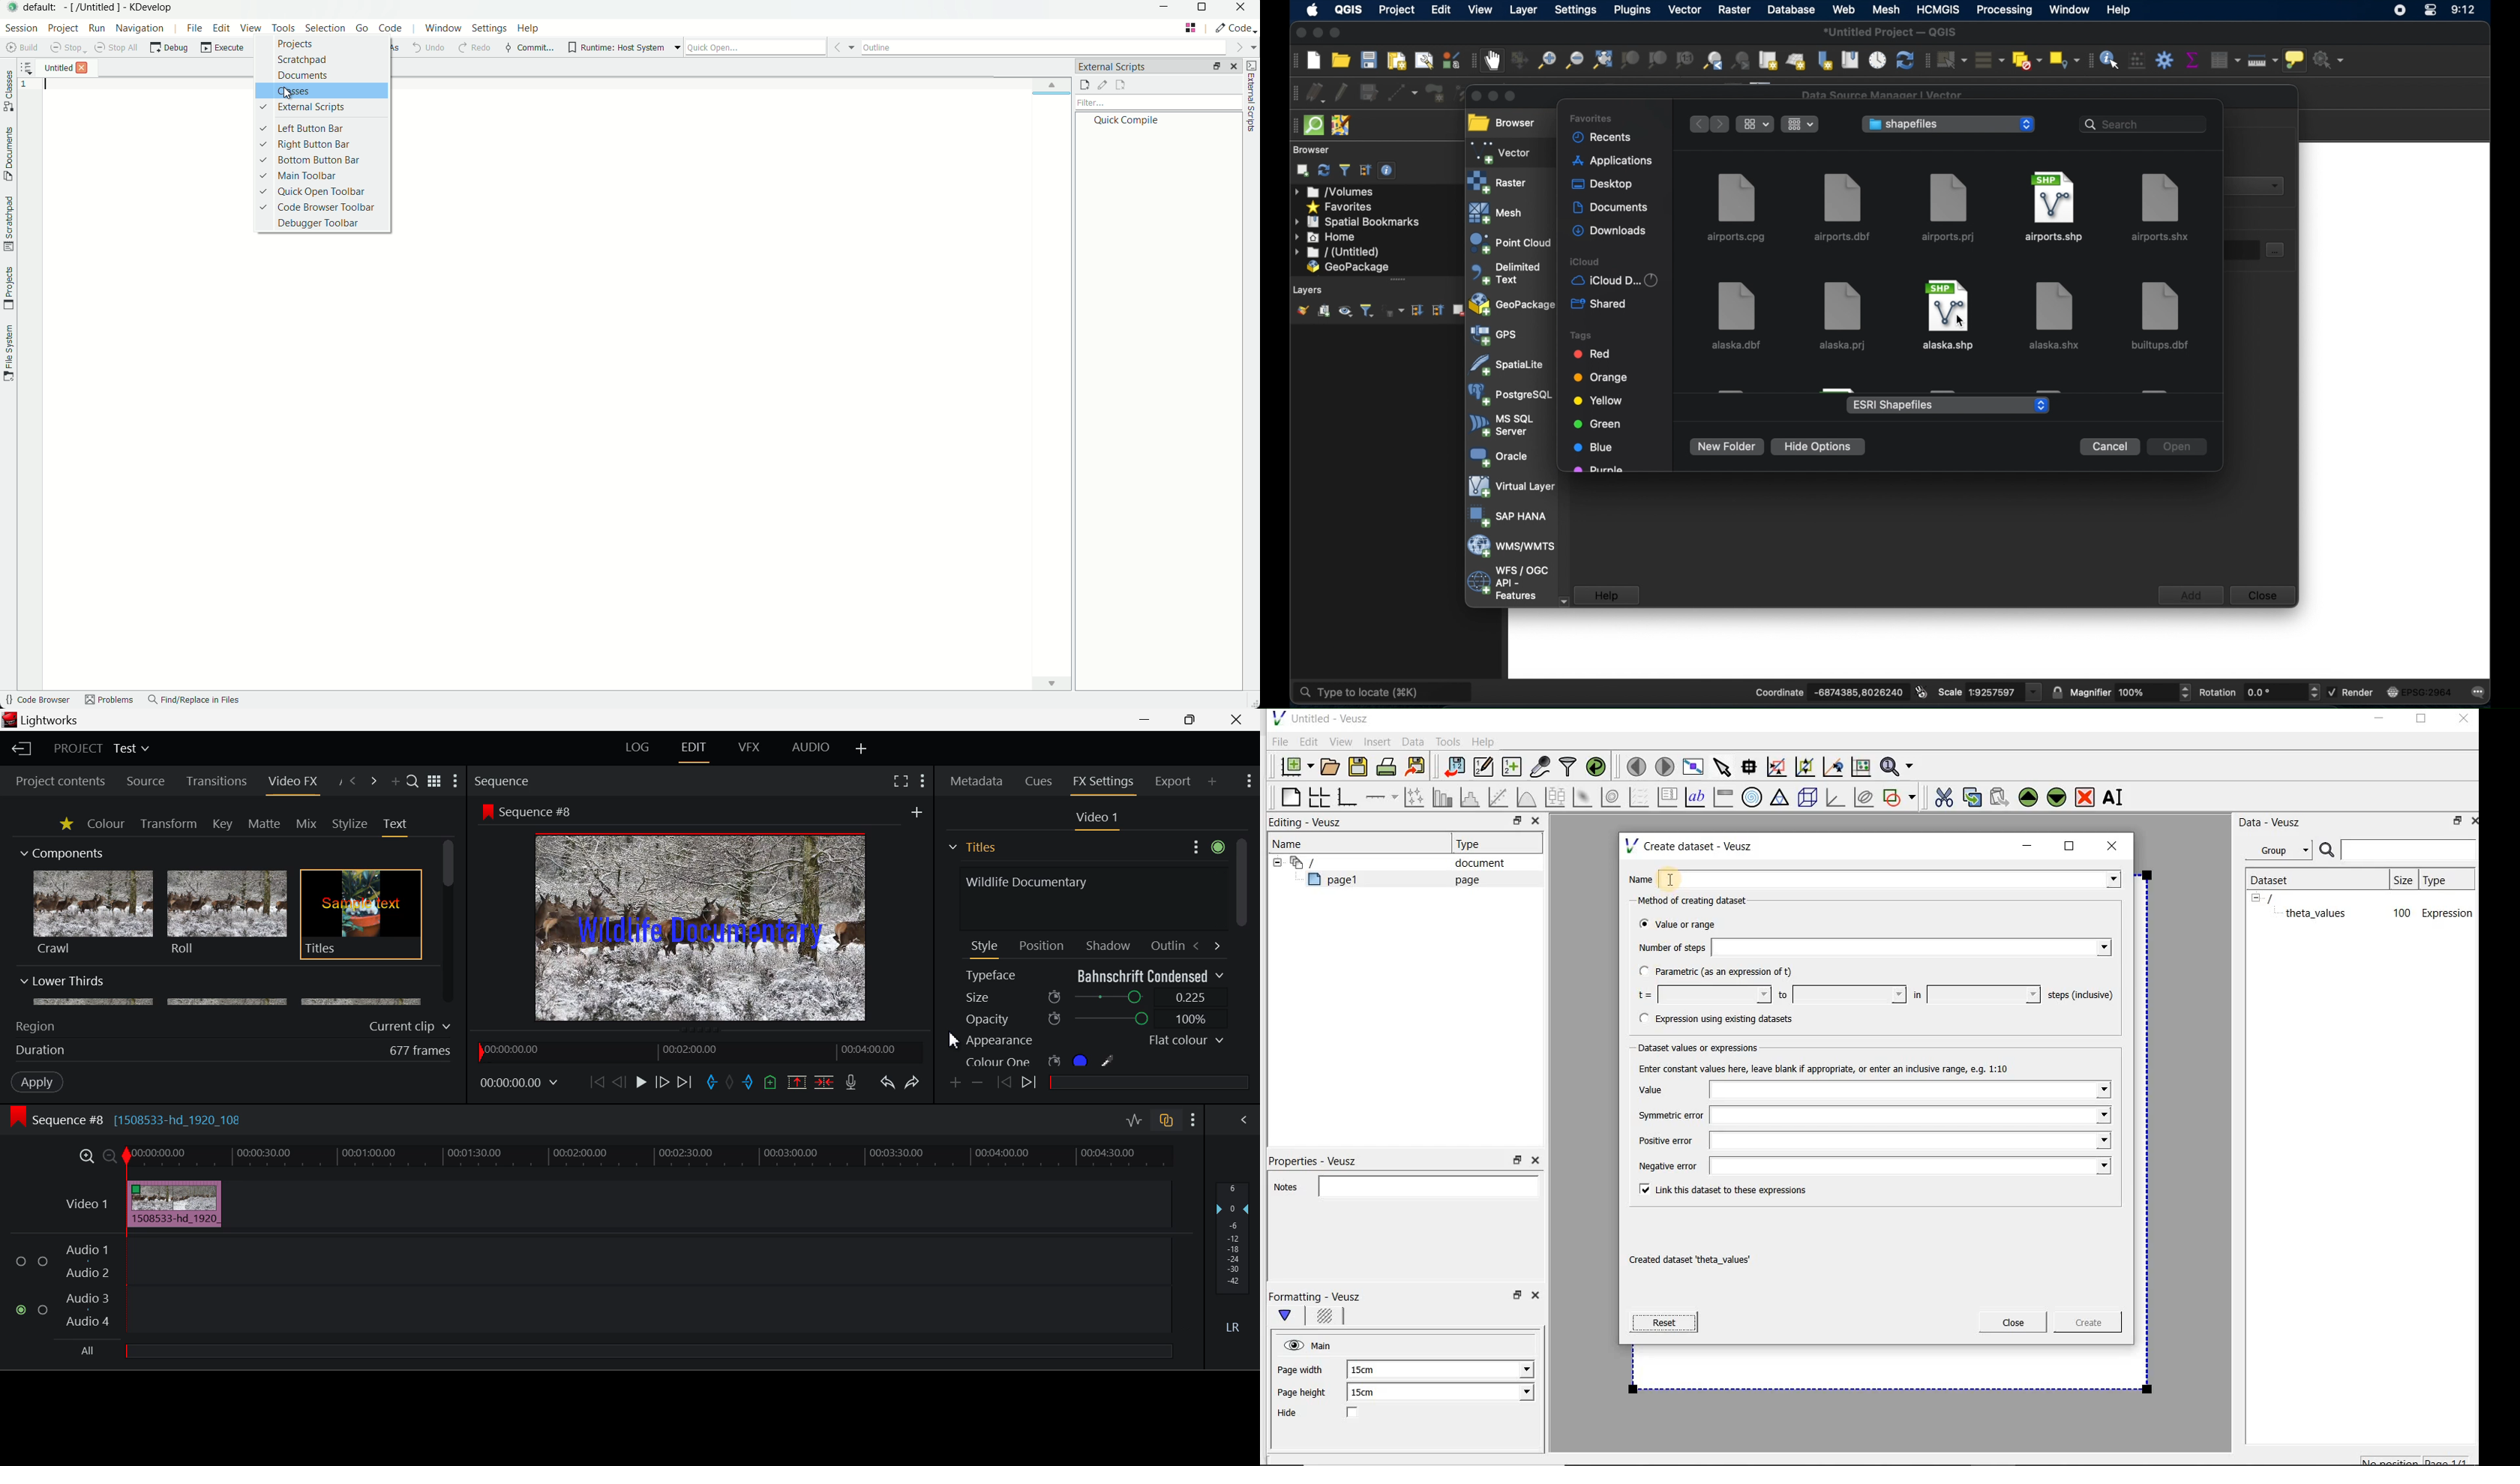  I want to click on zoom last, so click(1713, 62).